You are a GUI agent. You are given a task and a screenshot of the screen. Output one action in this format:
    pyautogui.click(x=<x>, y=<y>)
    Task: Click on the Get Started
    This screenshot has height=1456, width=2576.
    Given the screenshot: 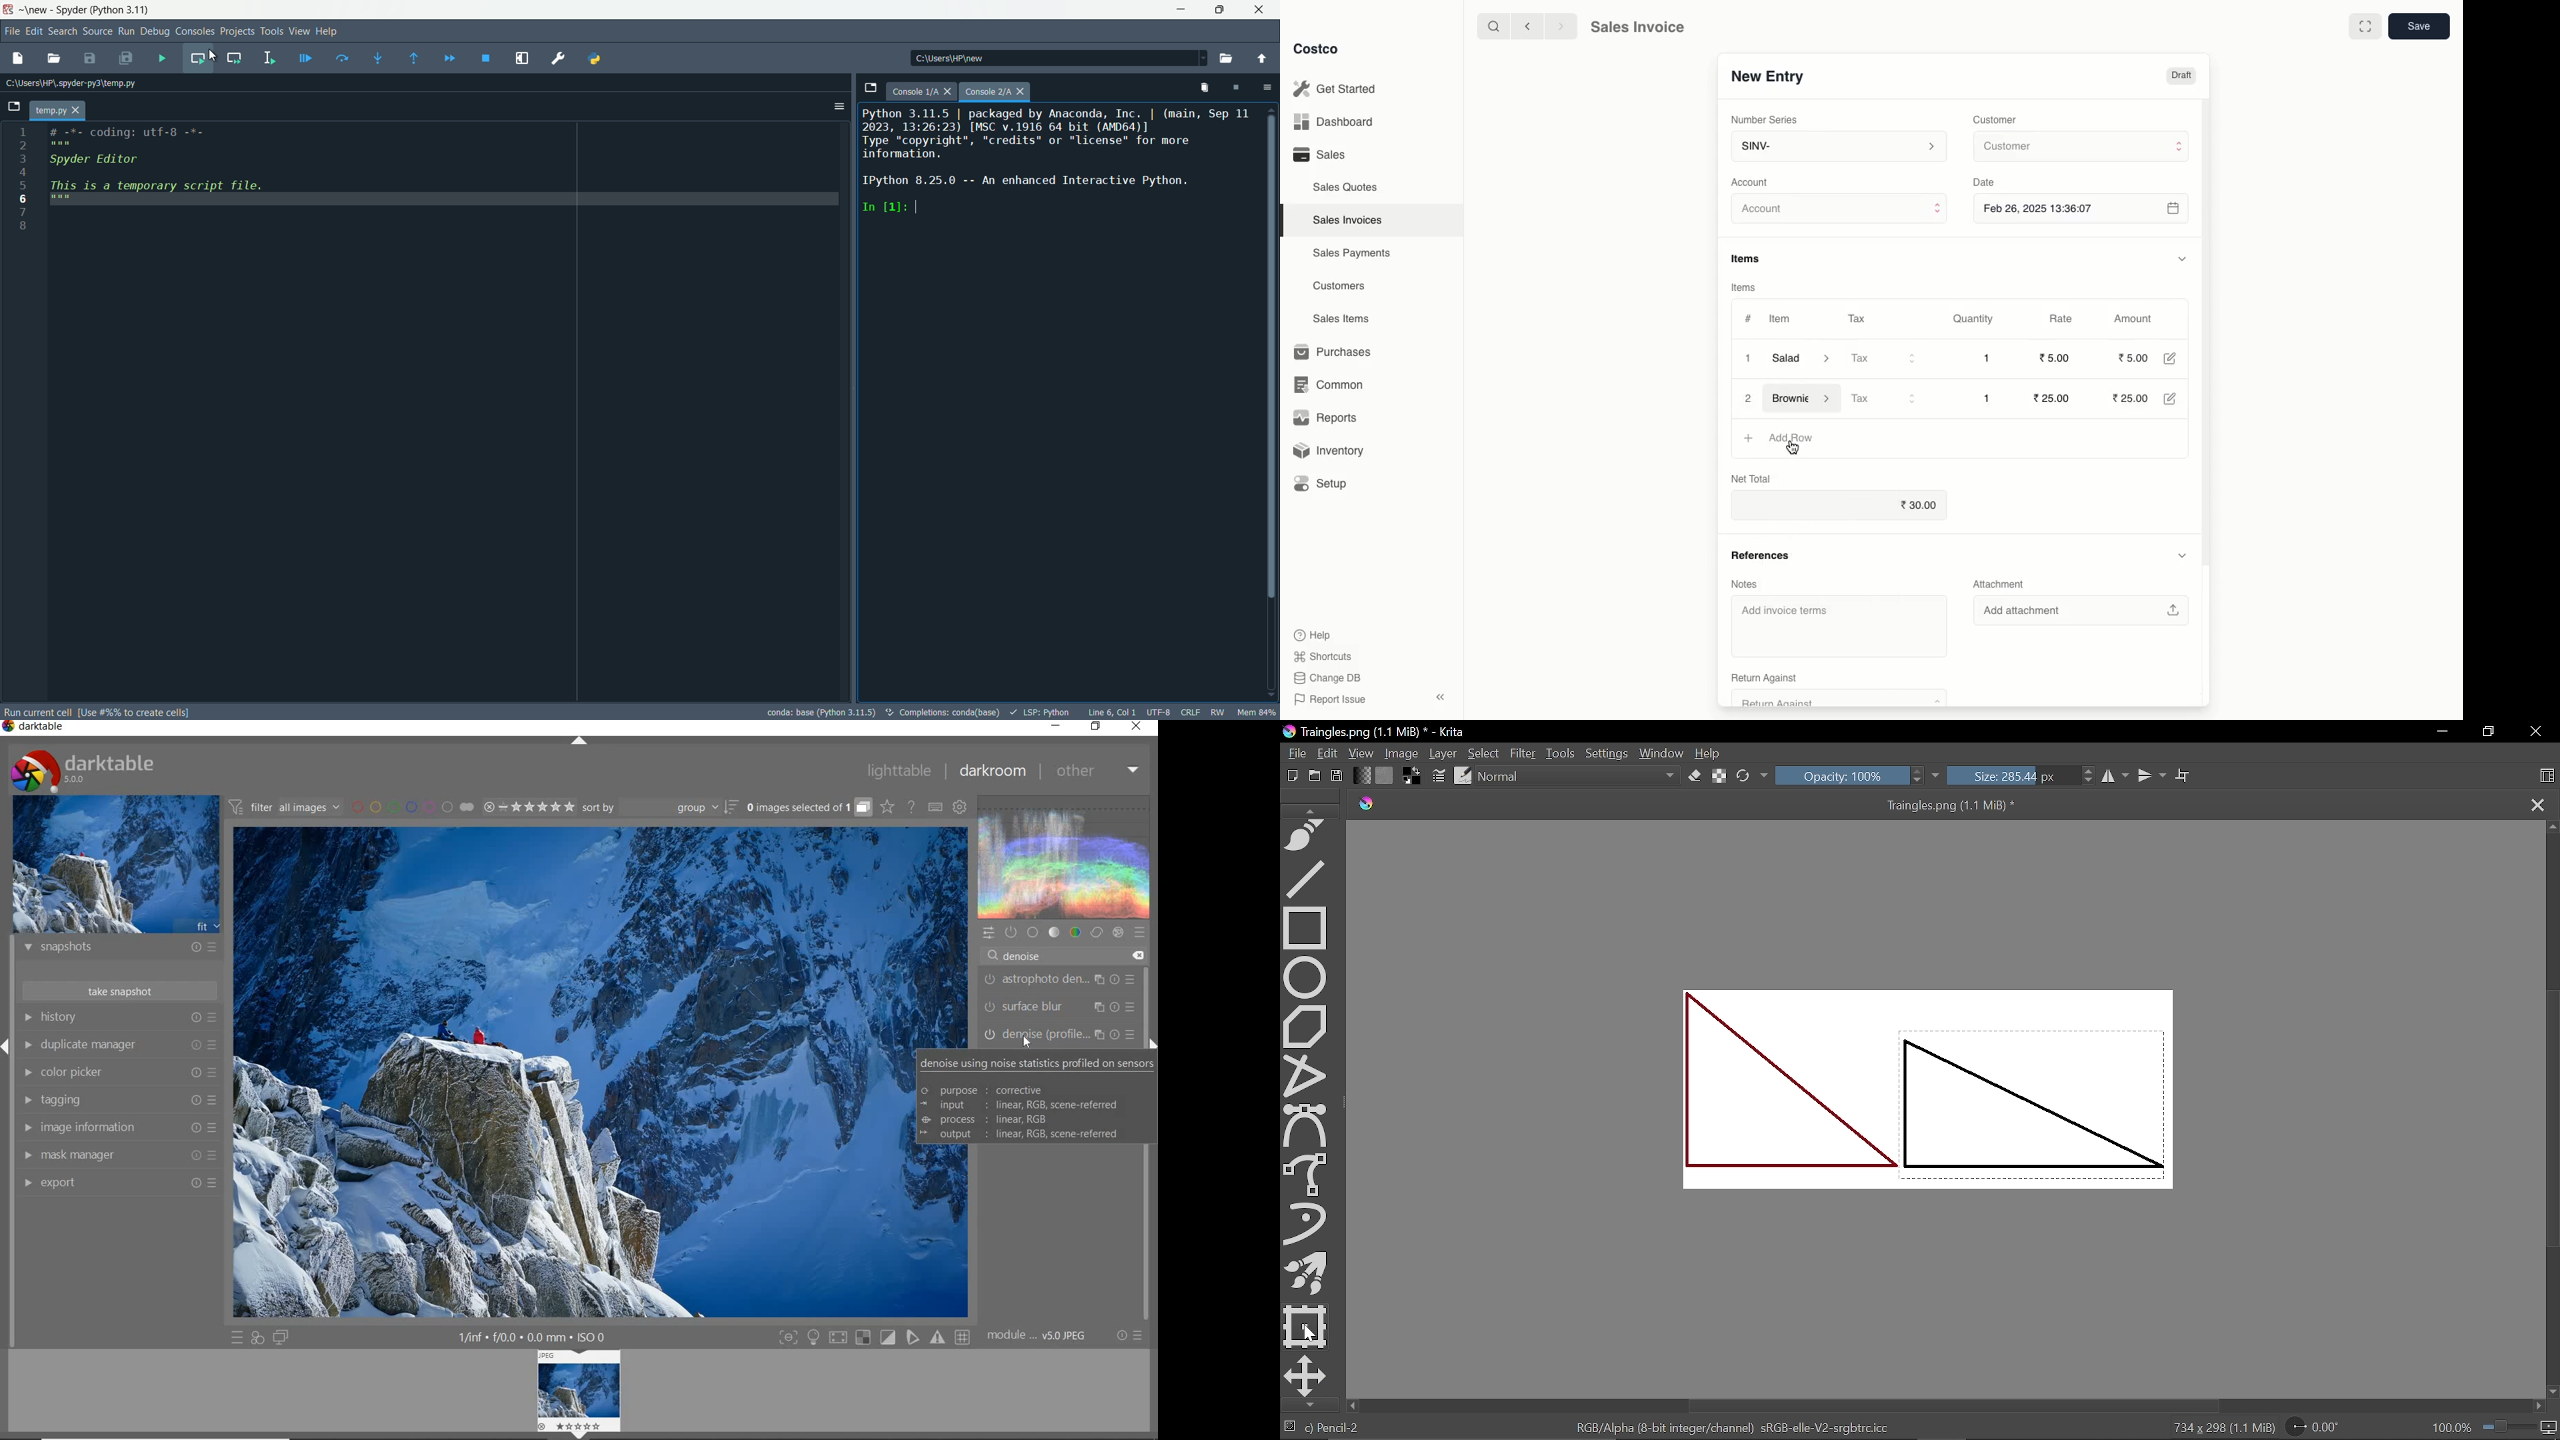 What is the action you would take?
    pyautogui.click(x=1334, y=88)
    